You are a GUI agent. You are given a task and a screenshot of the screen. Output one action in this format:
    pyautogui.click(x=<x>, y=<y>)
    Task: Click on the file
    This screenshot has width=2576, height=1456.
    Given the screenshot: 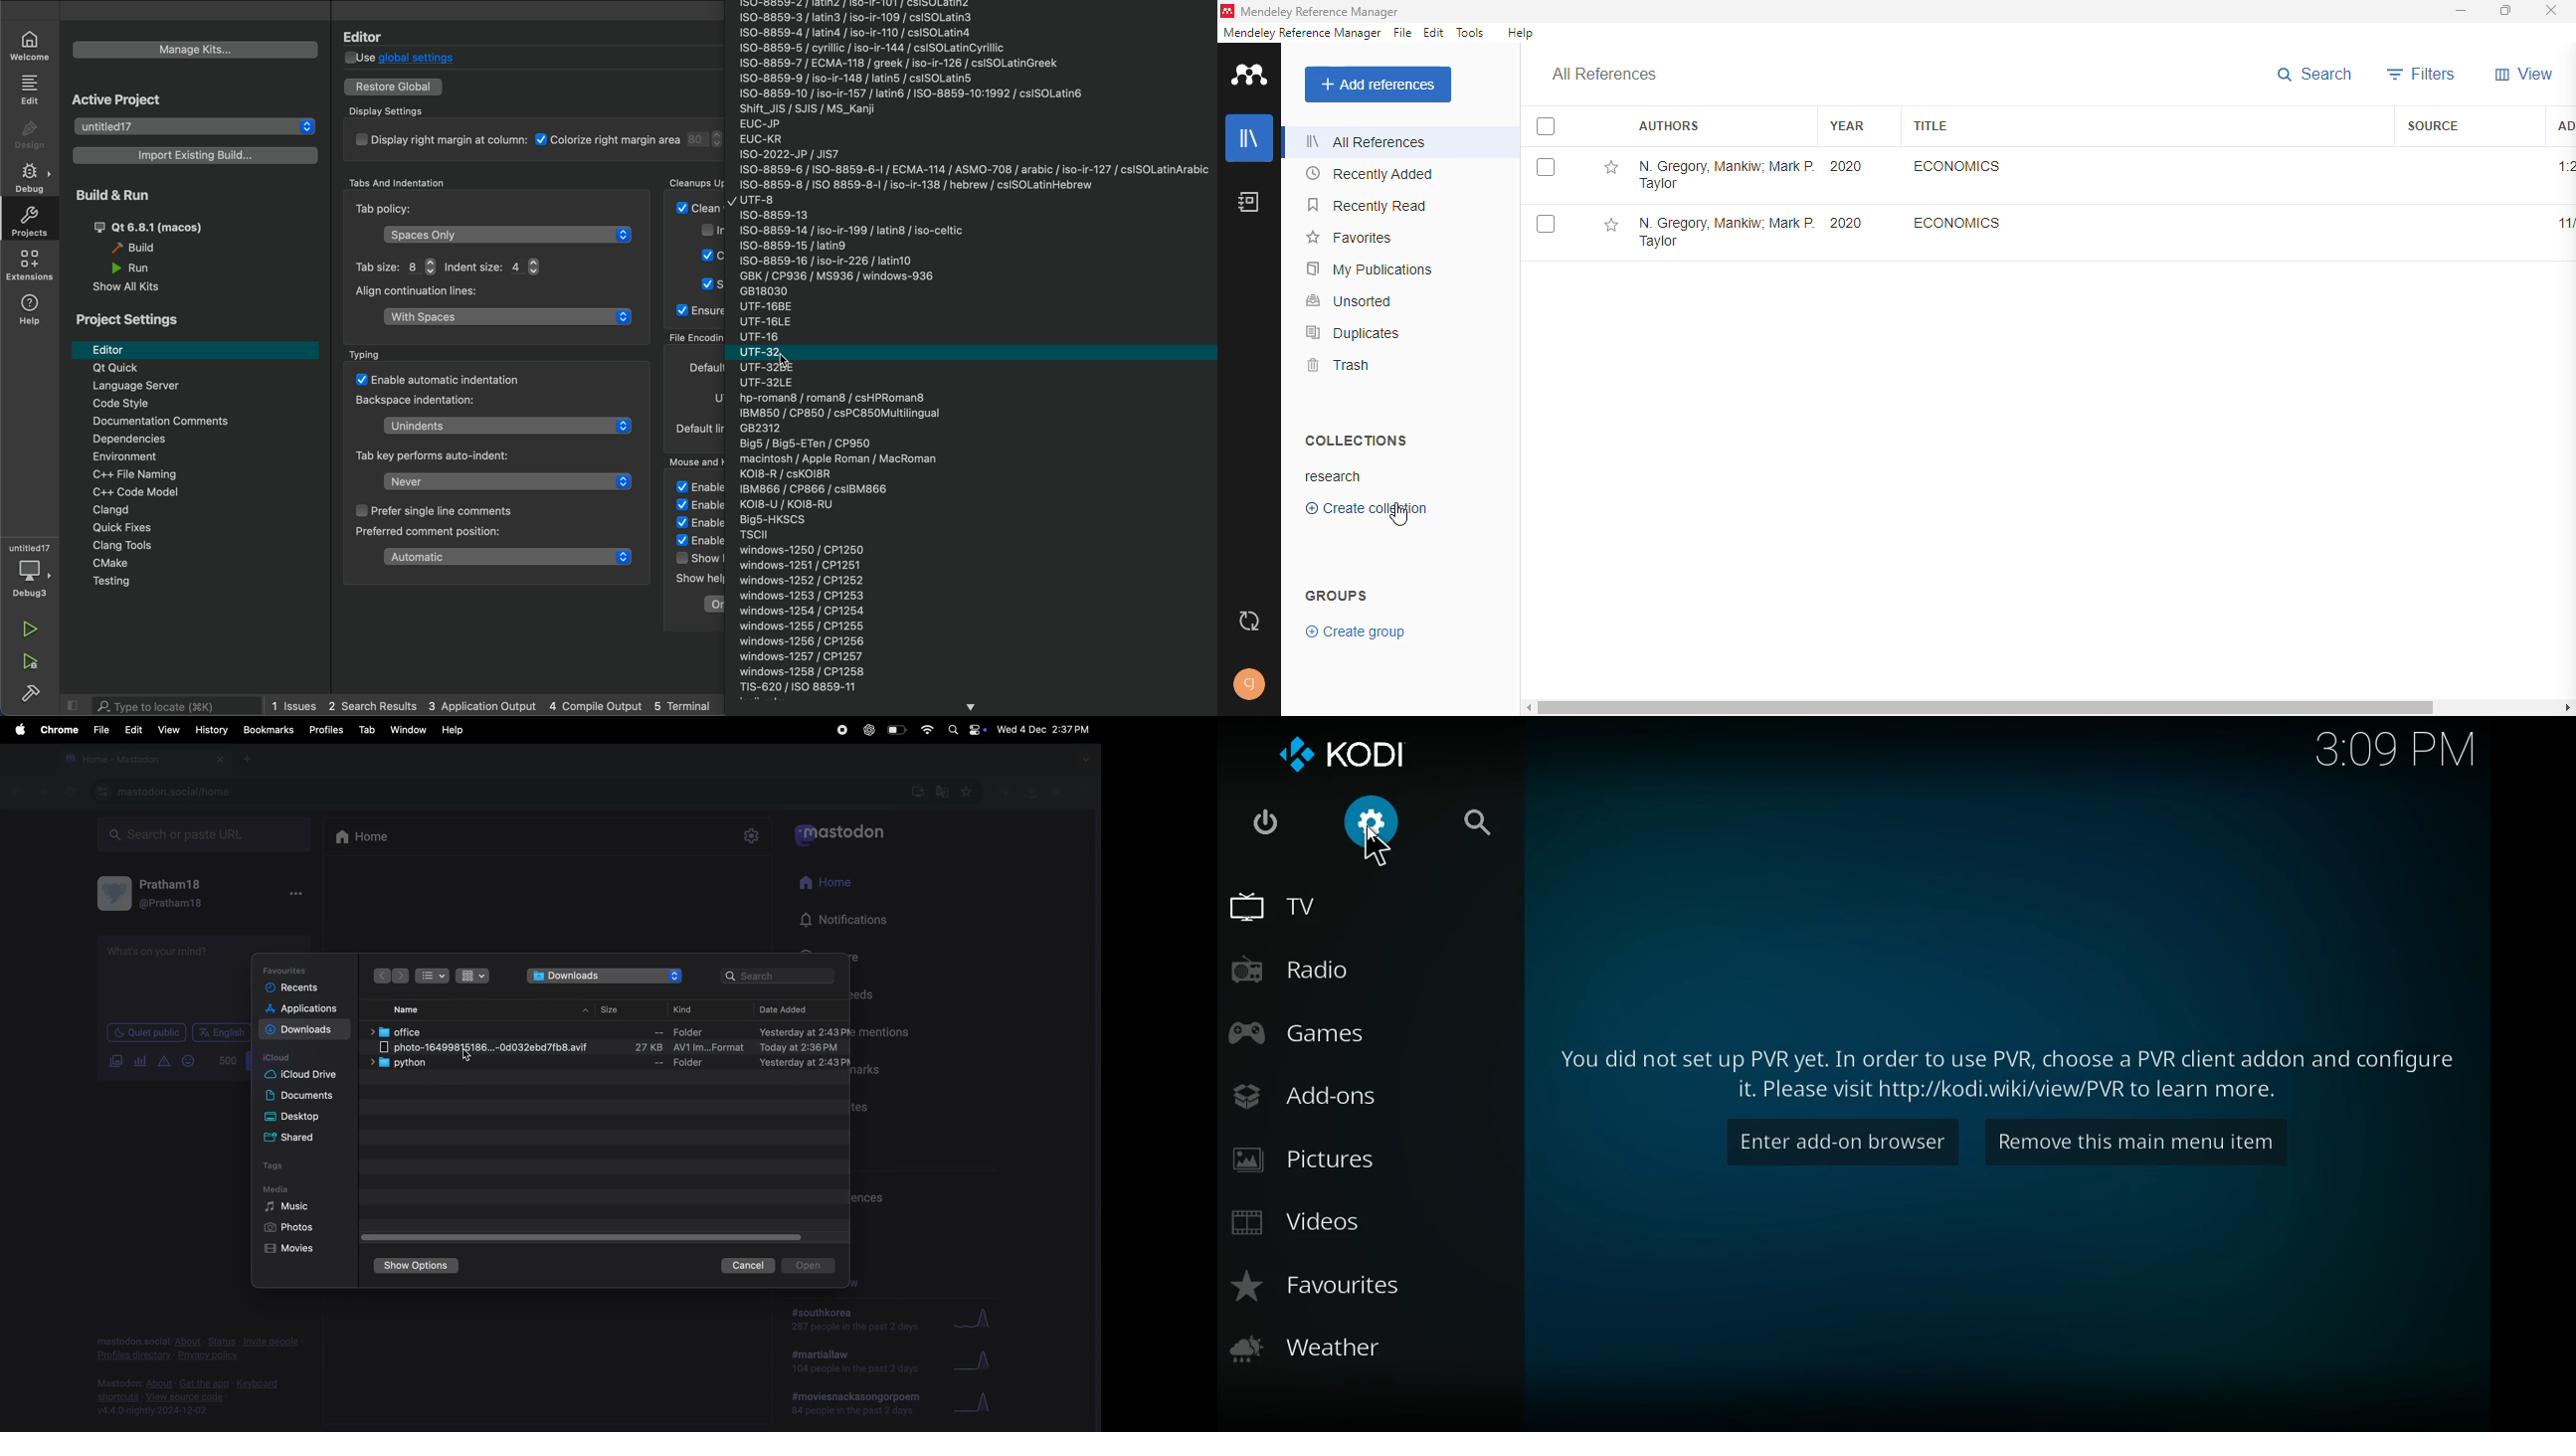 What is the action you would take?
    pyautogui.click(x=1402, y=33)
    